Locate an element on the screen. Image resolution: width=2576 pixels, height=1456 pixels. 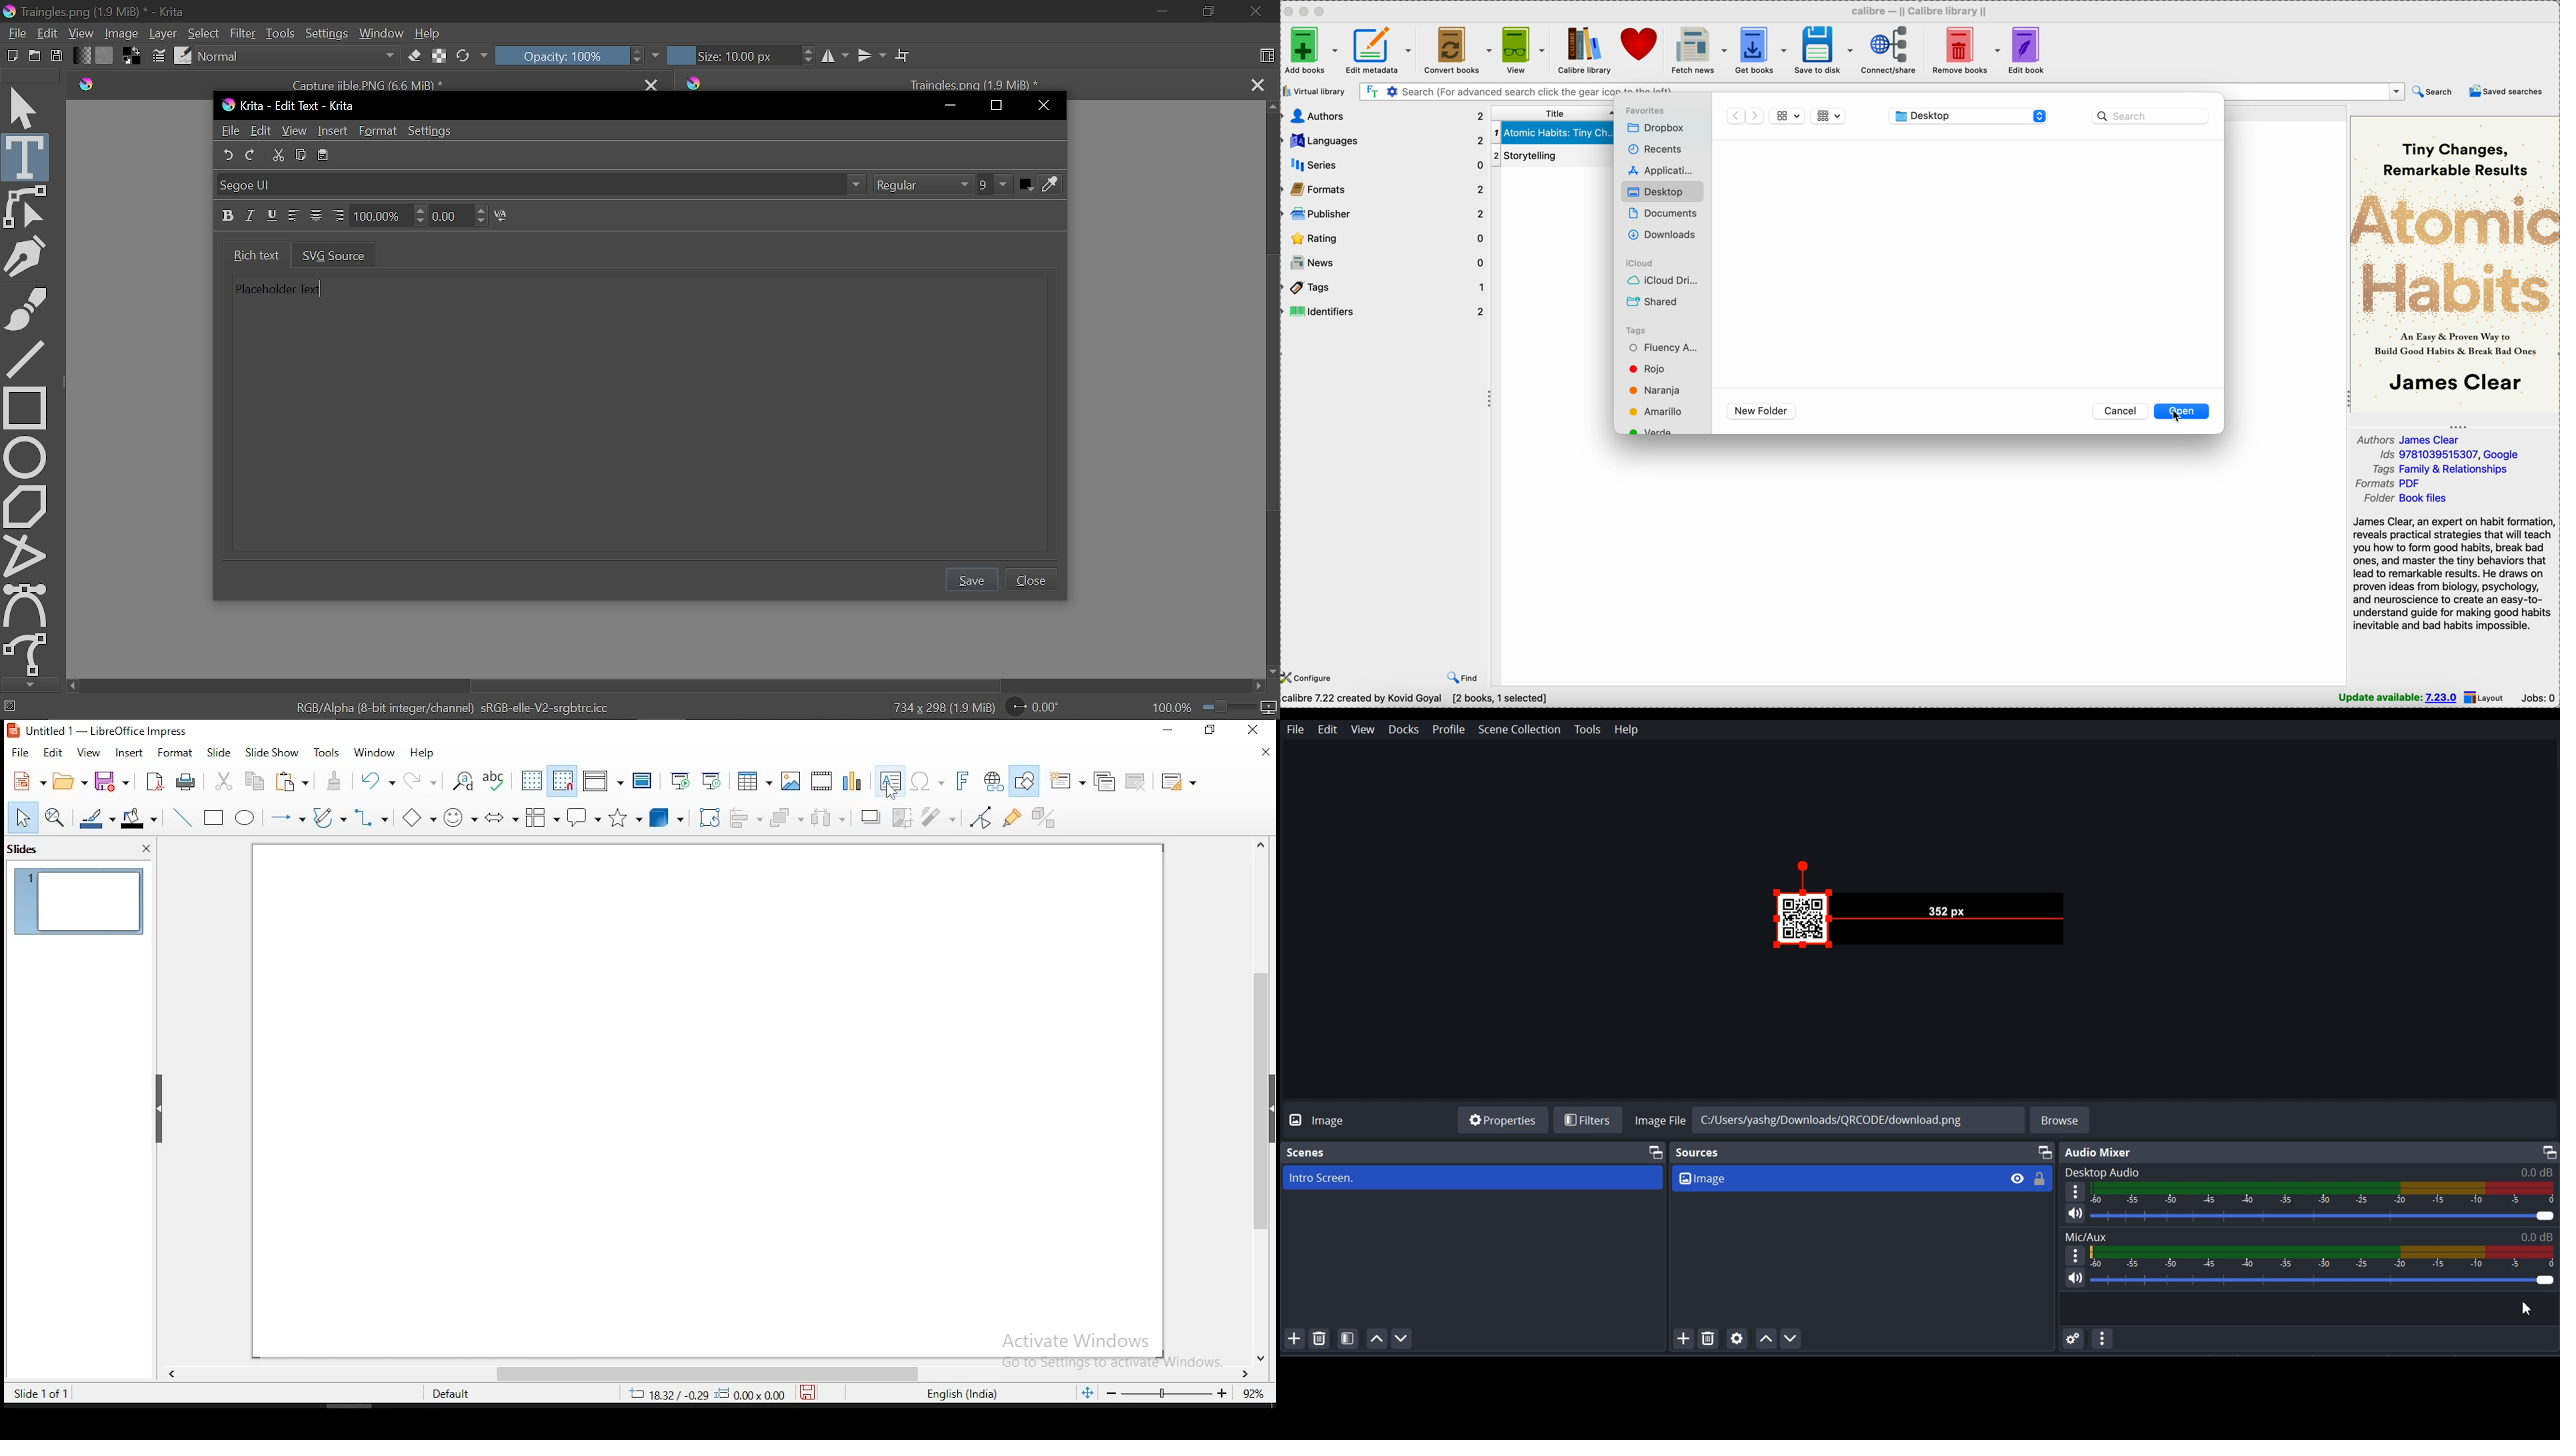
Volume Adjuster is located at coordinates (2324, 1280).